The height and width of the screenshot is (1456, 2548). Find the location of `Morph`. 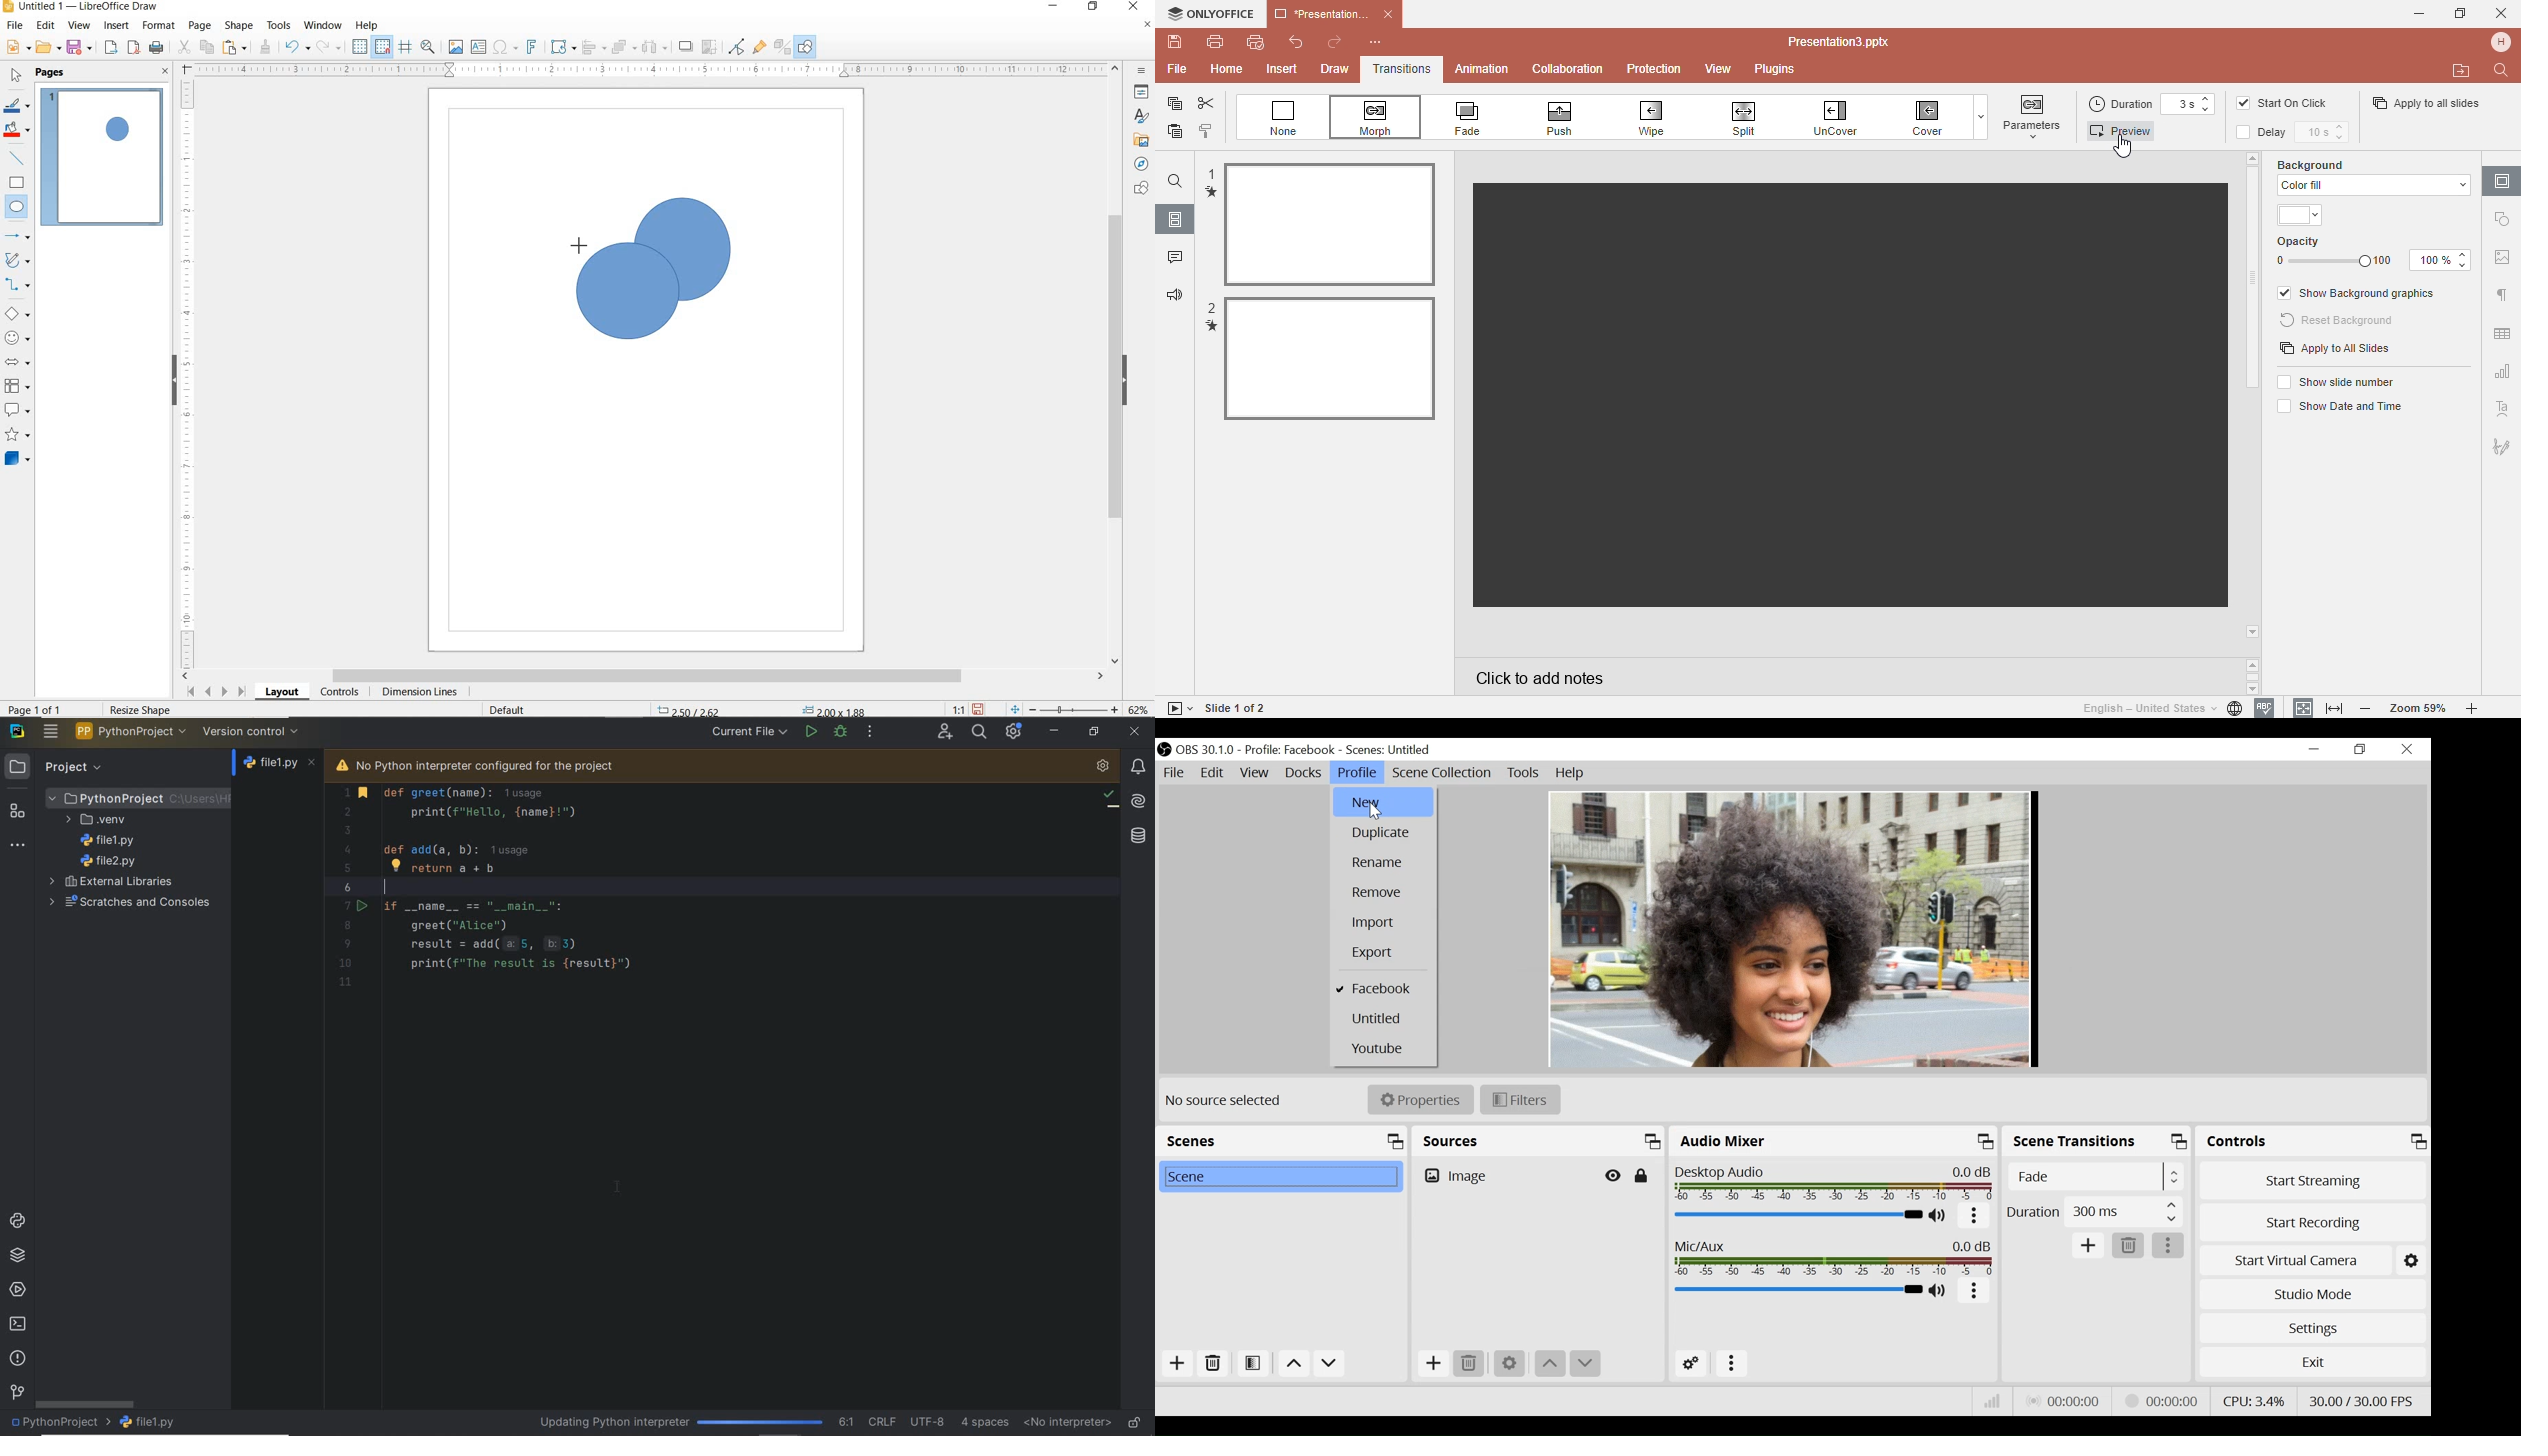

Morph is located at coordinates (1380, 118).